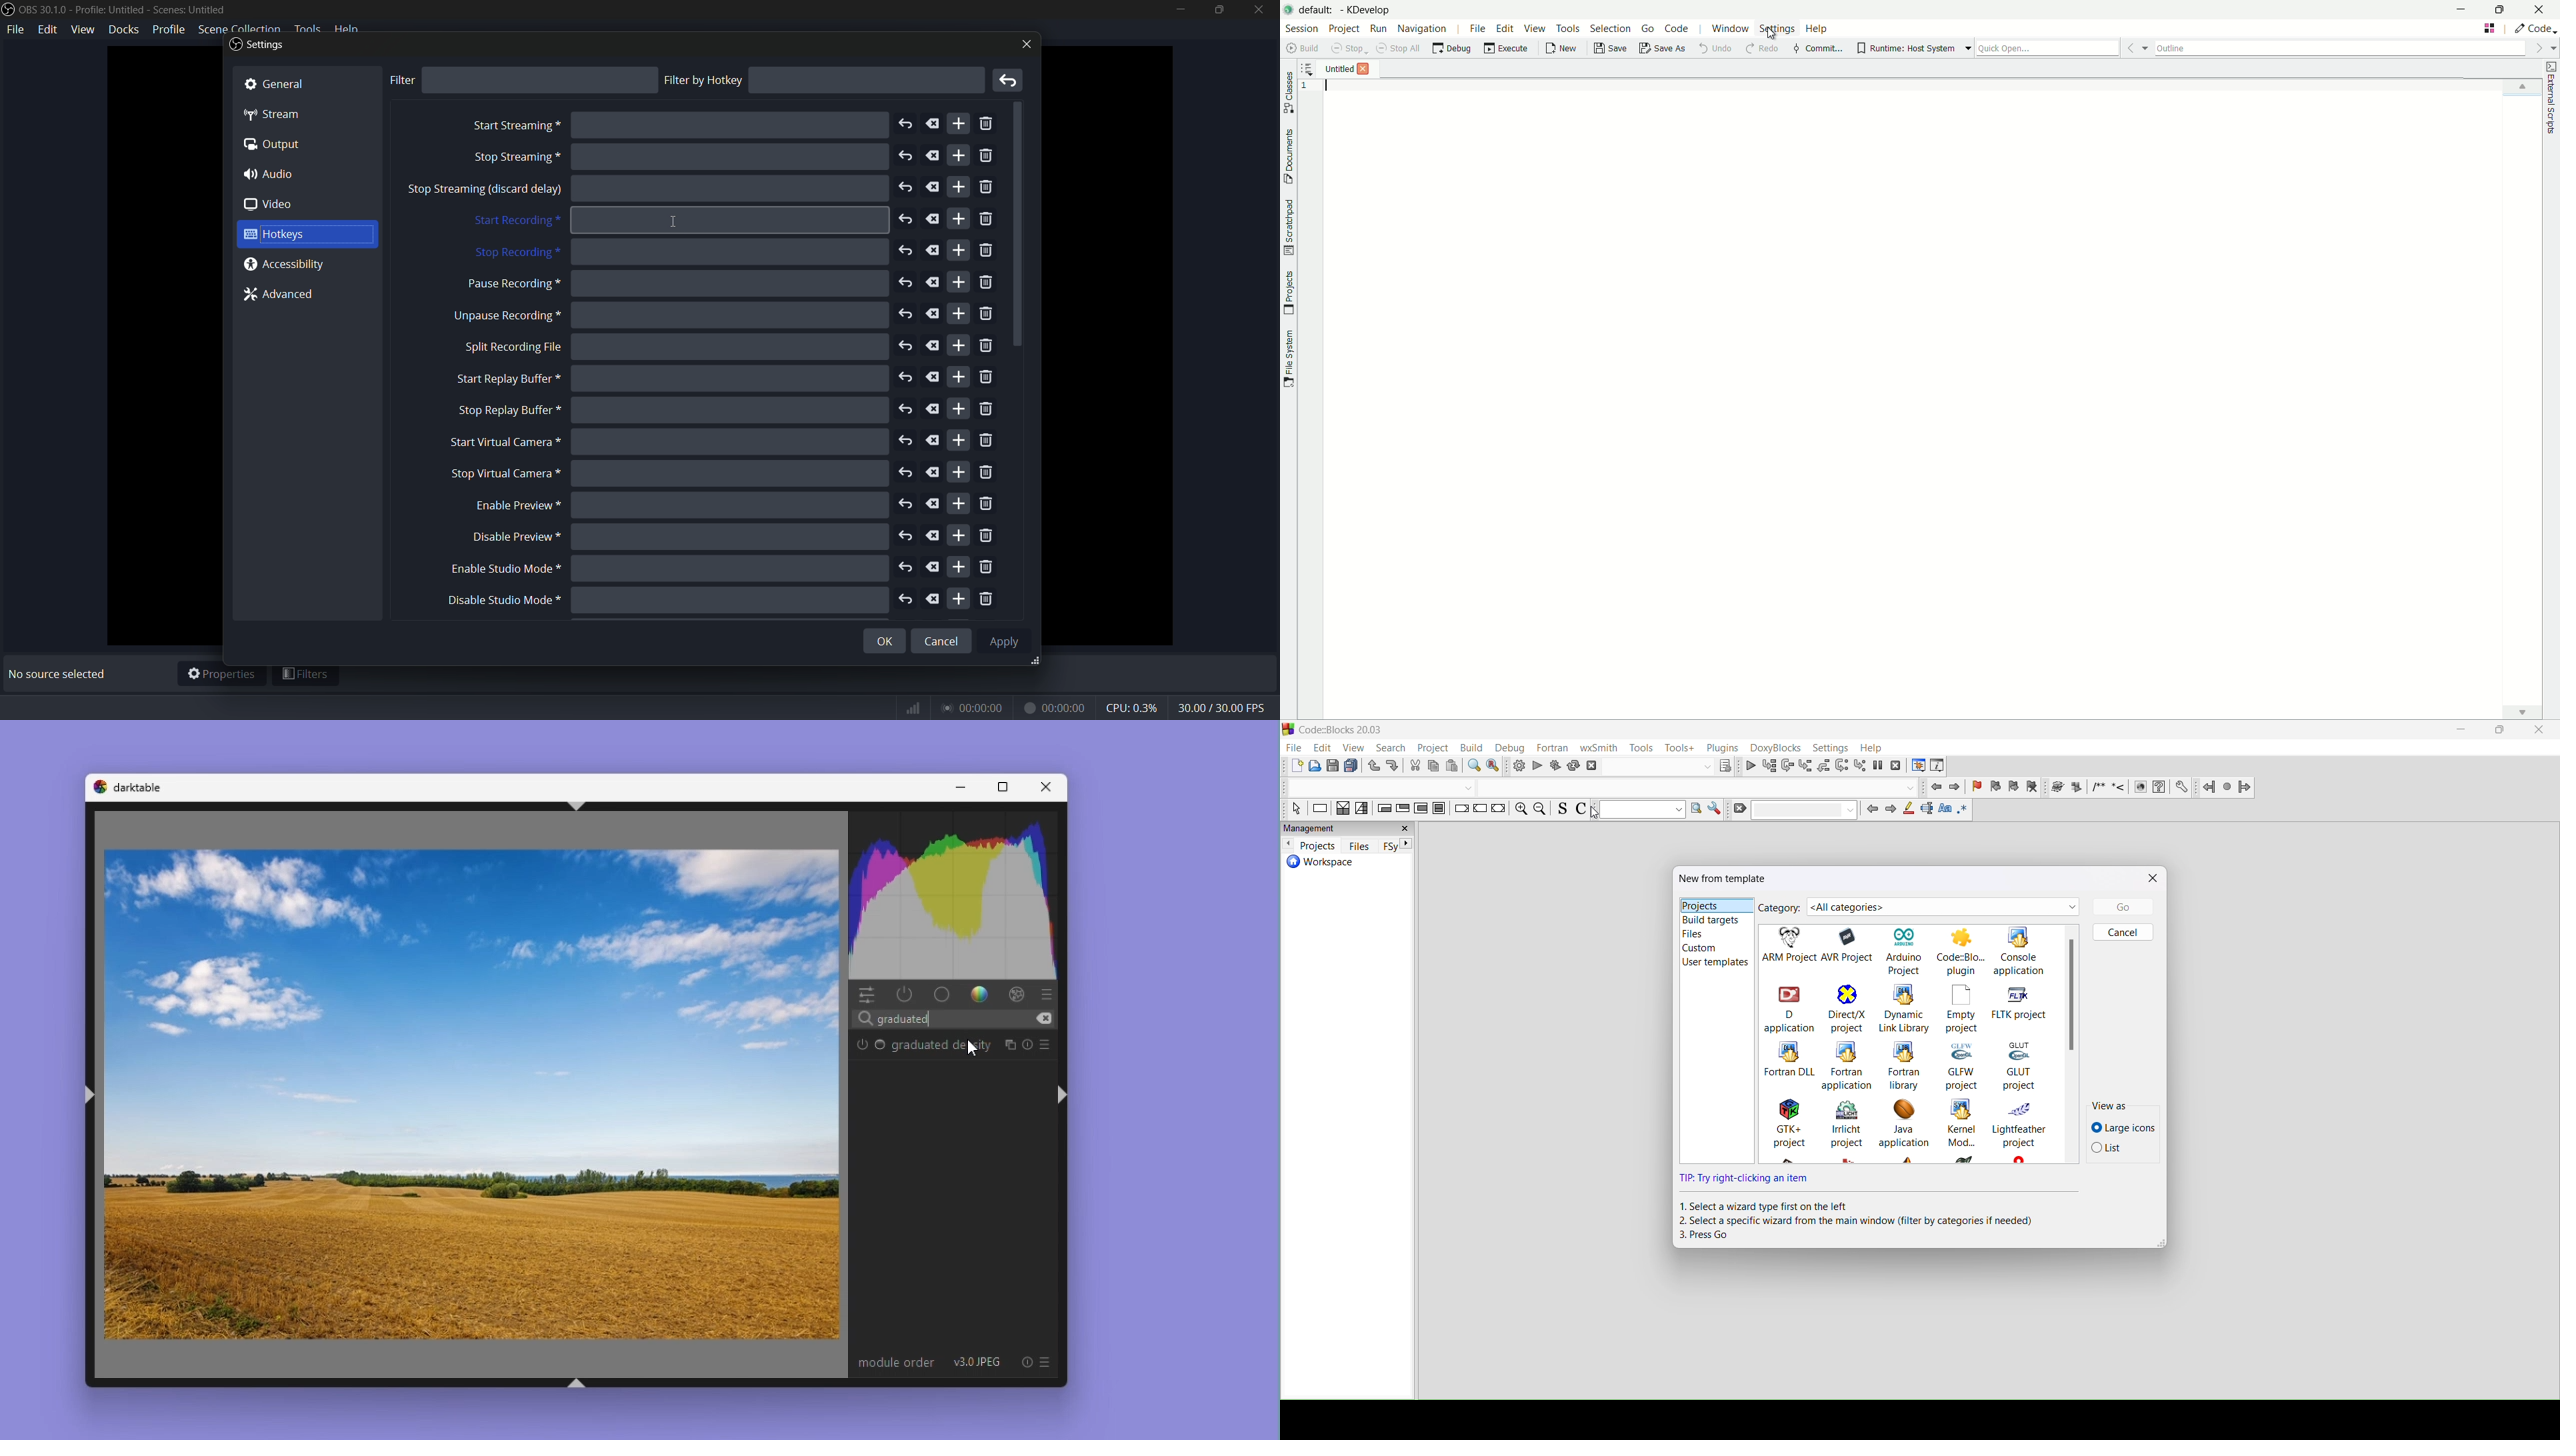 Image resolution: width=2576 pixels, height=1456 pixels. What do you see at coordinates (987, 473) in the screenshot?
I see `remove` at bounding box center [987, 473].